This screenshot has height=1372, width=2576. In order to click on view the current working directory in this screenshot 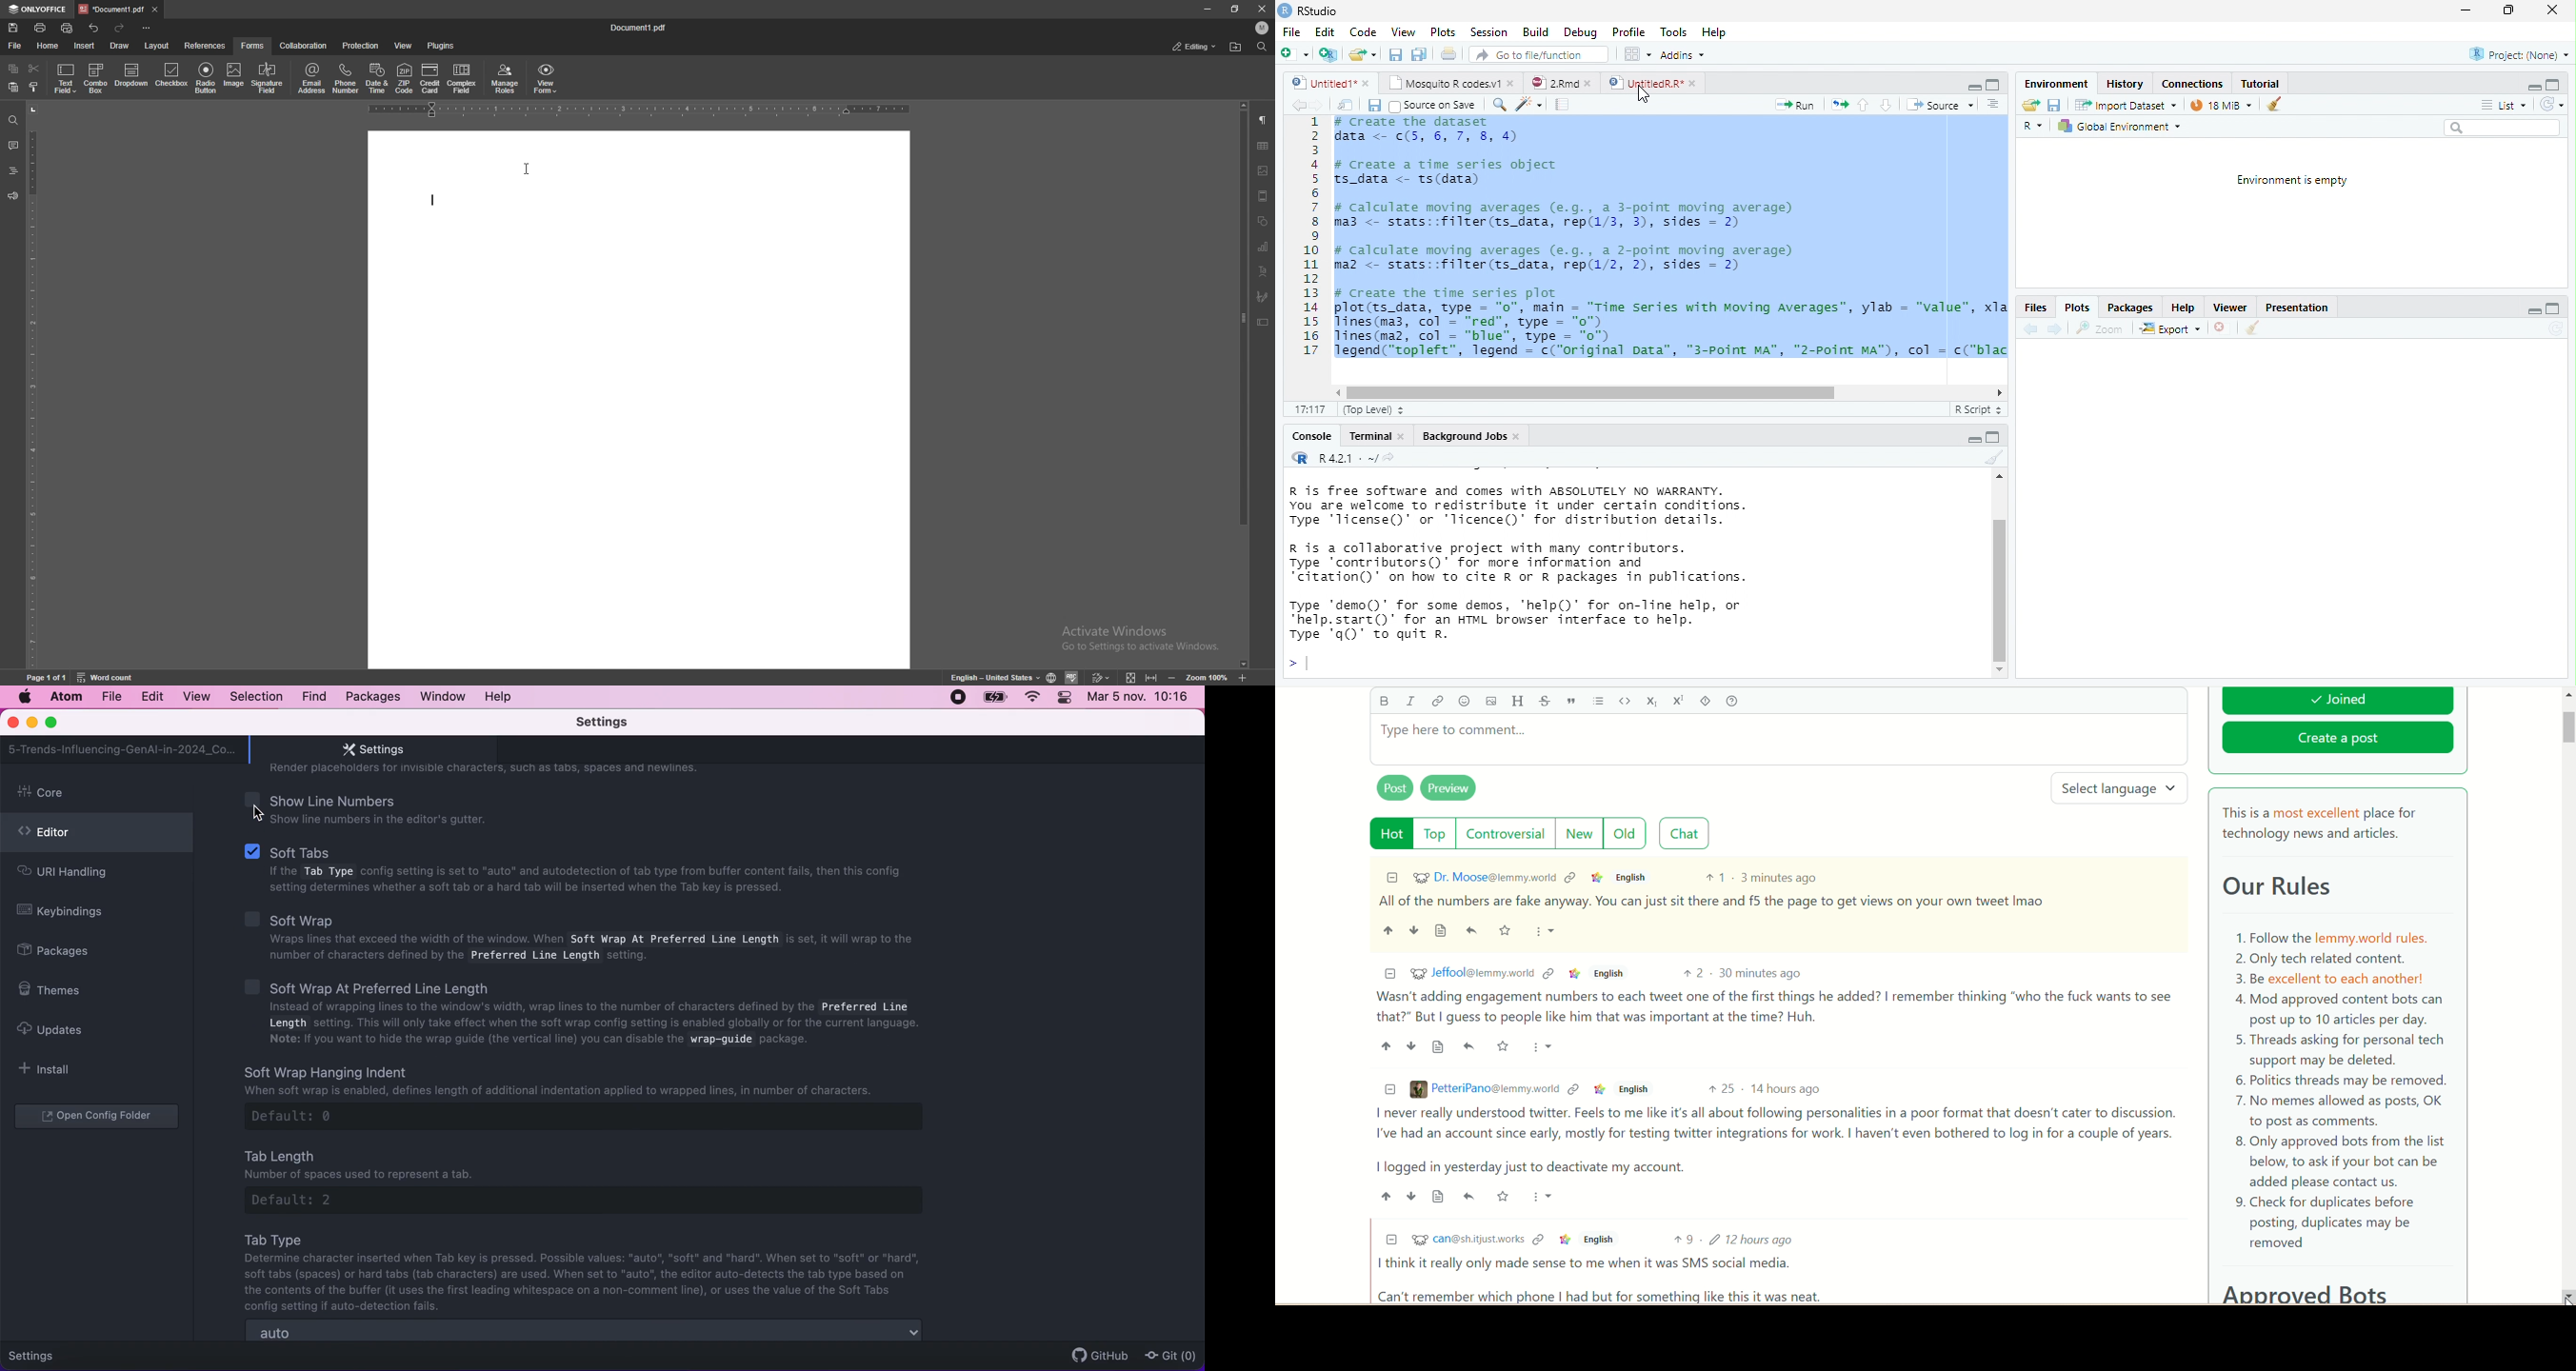, I will do `click(1389, 457)`.